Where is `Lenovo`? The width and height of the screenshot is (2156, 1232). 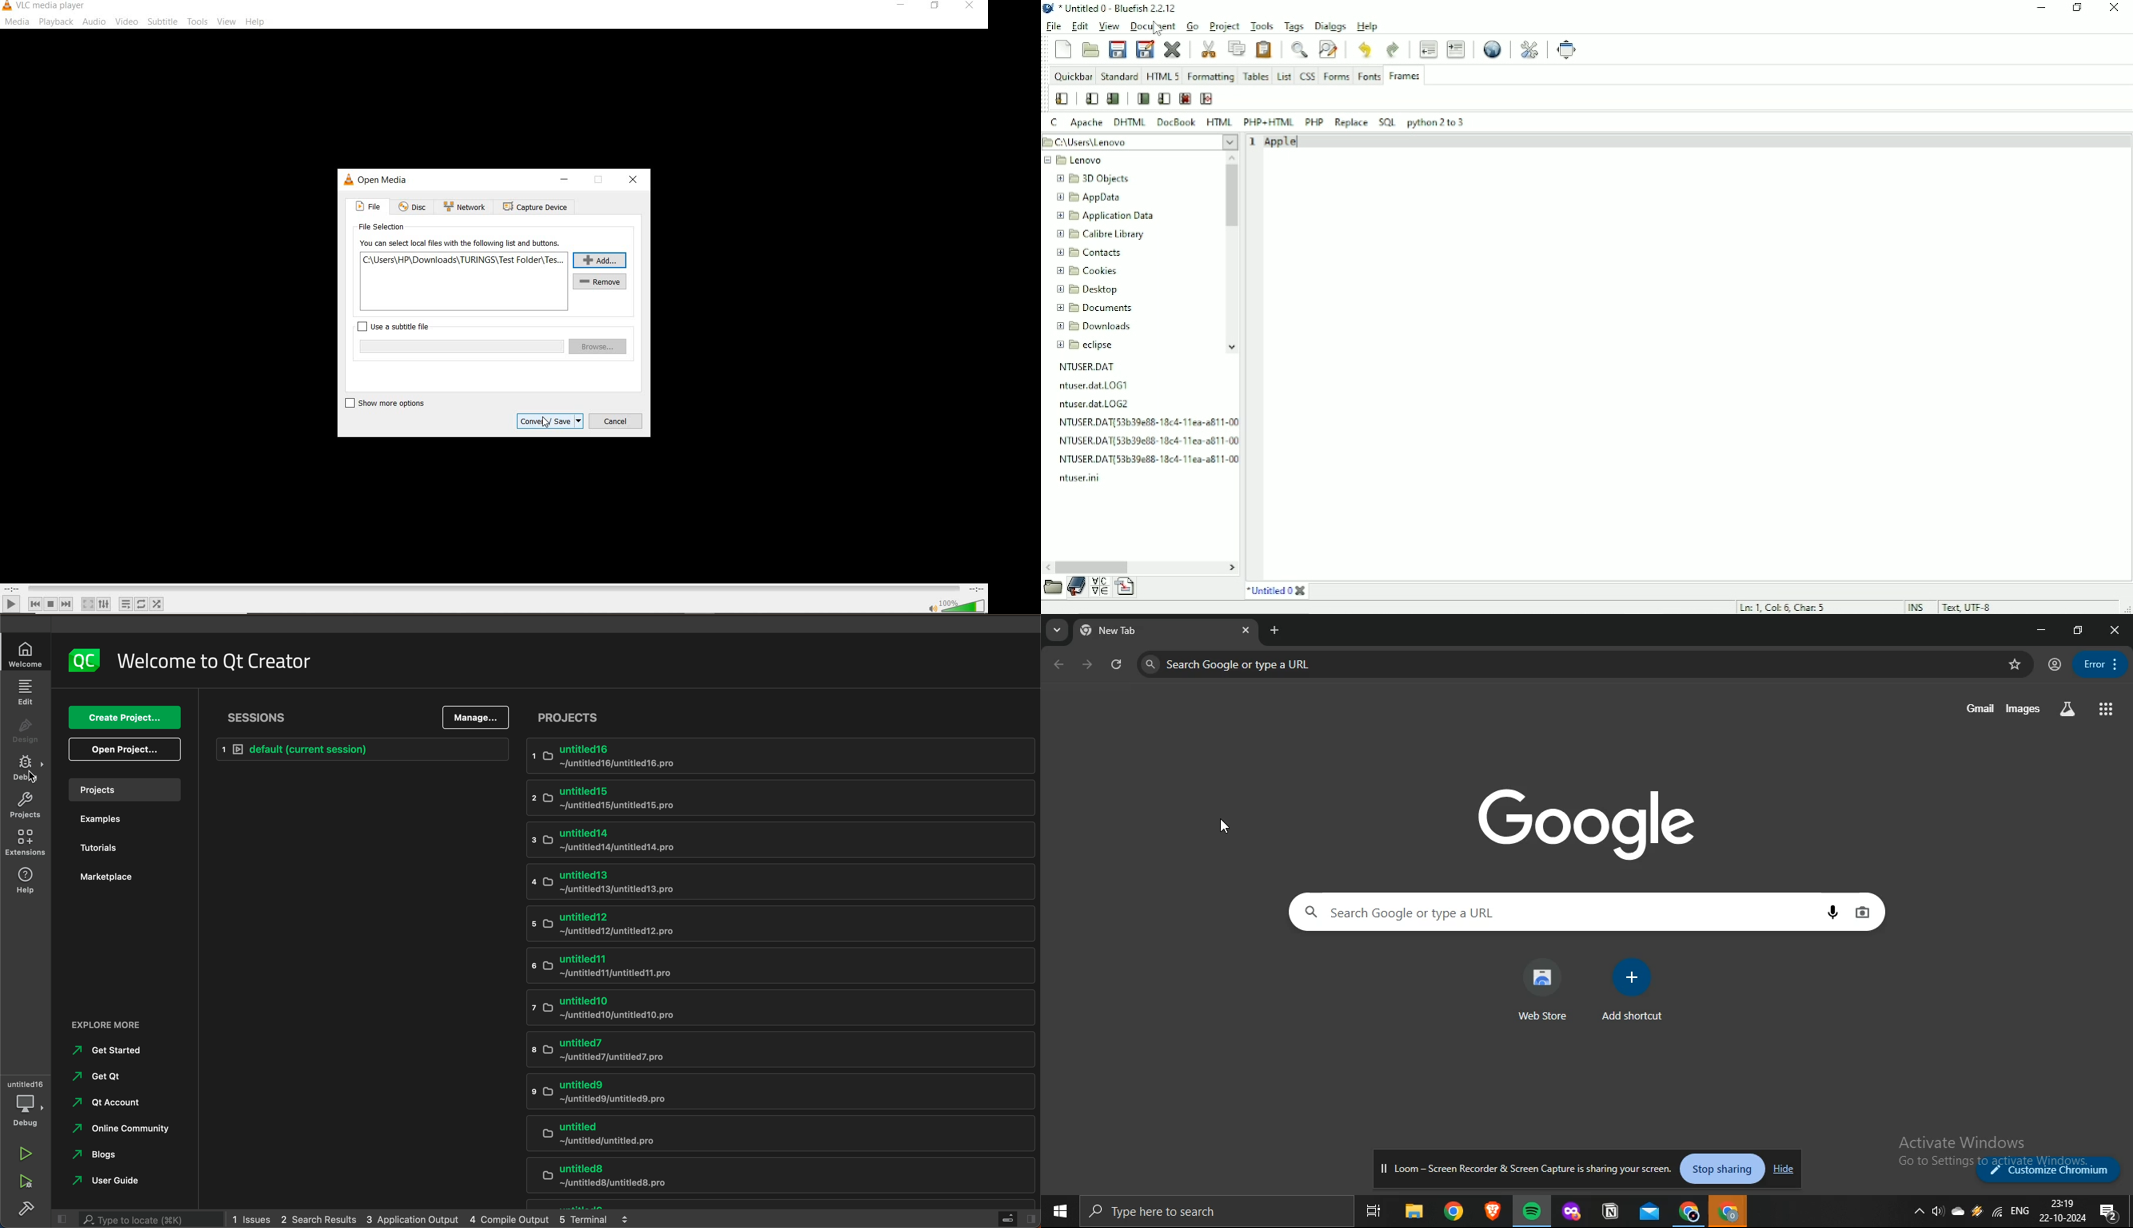 Lenovo is located at coordinates (1077, 161).